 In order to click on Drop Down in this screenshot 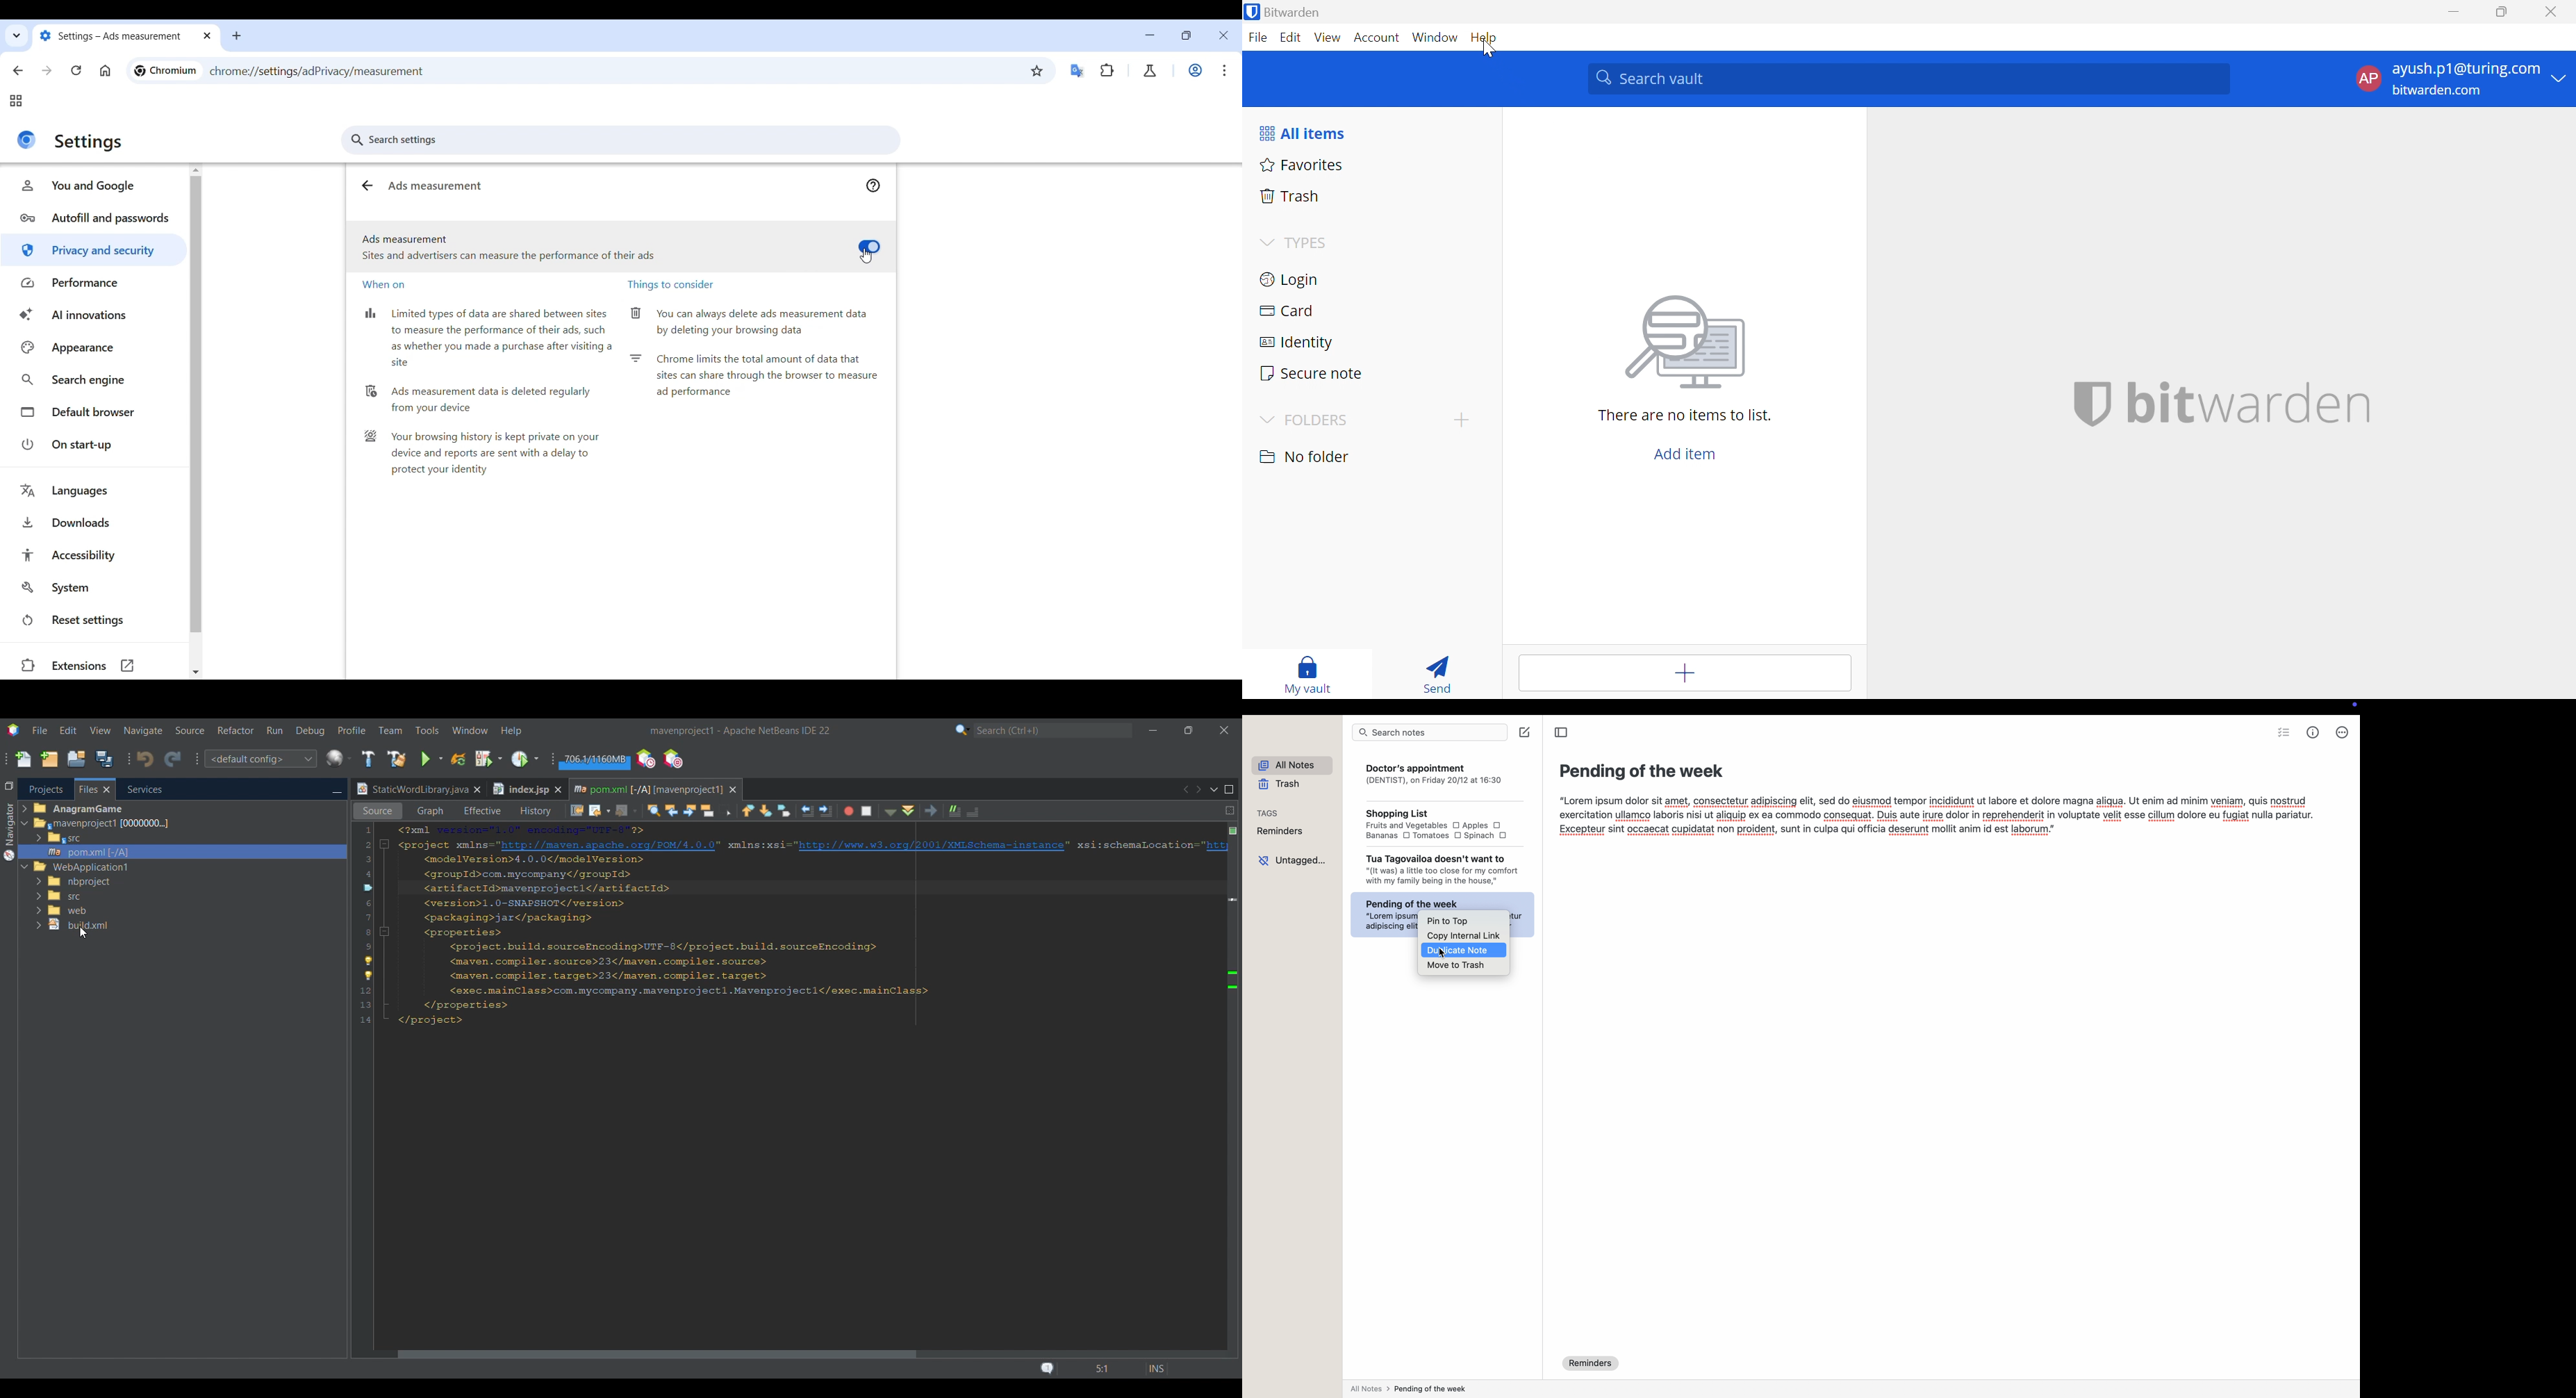, I will do `click(1265, 420)`.